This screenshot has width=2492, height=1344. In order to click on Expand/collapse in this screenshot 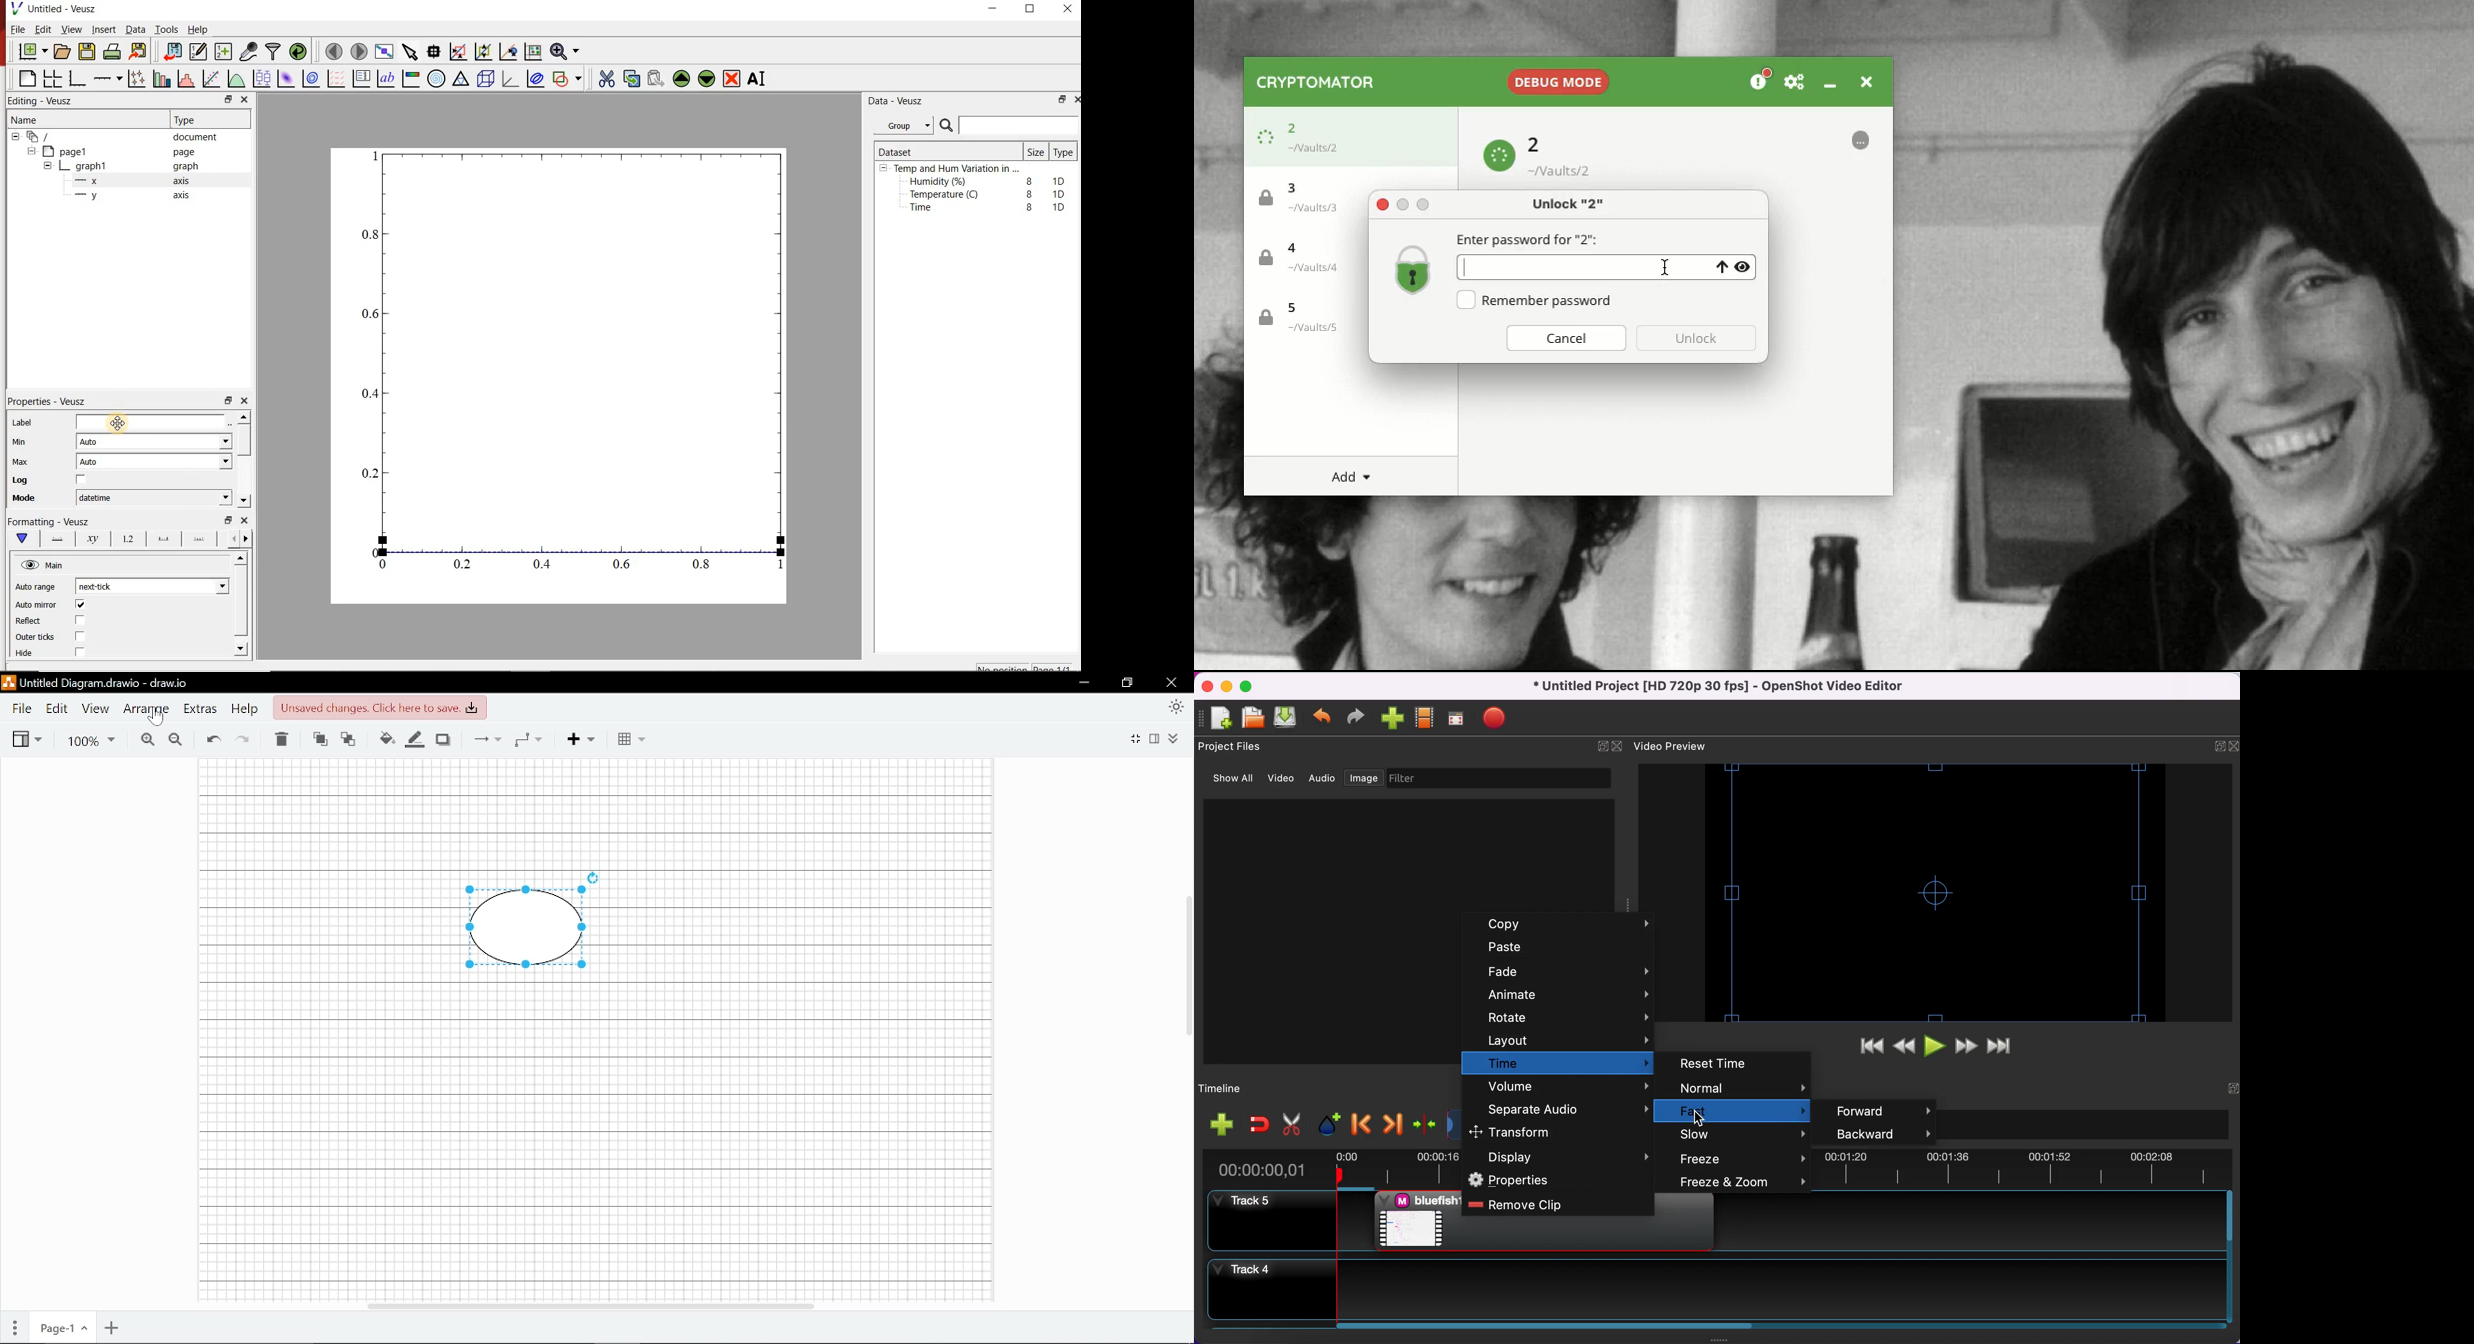, I will do `click(1175, 738)`.